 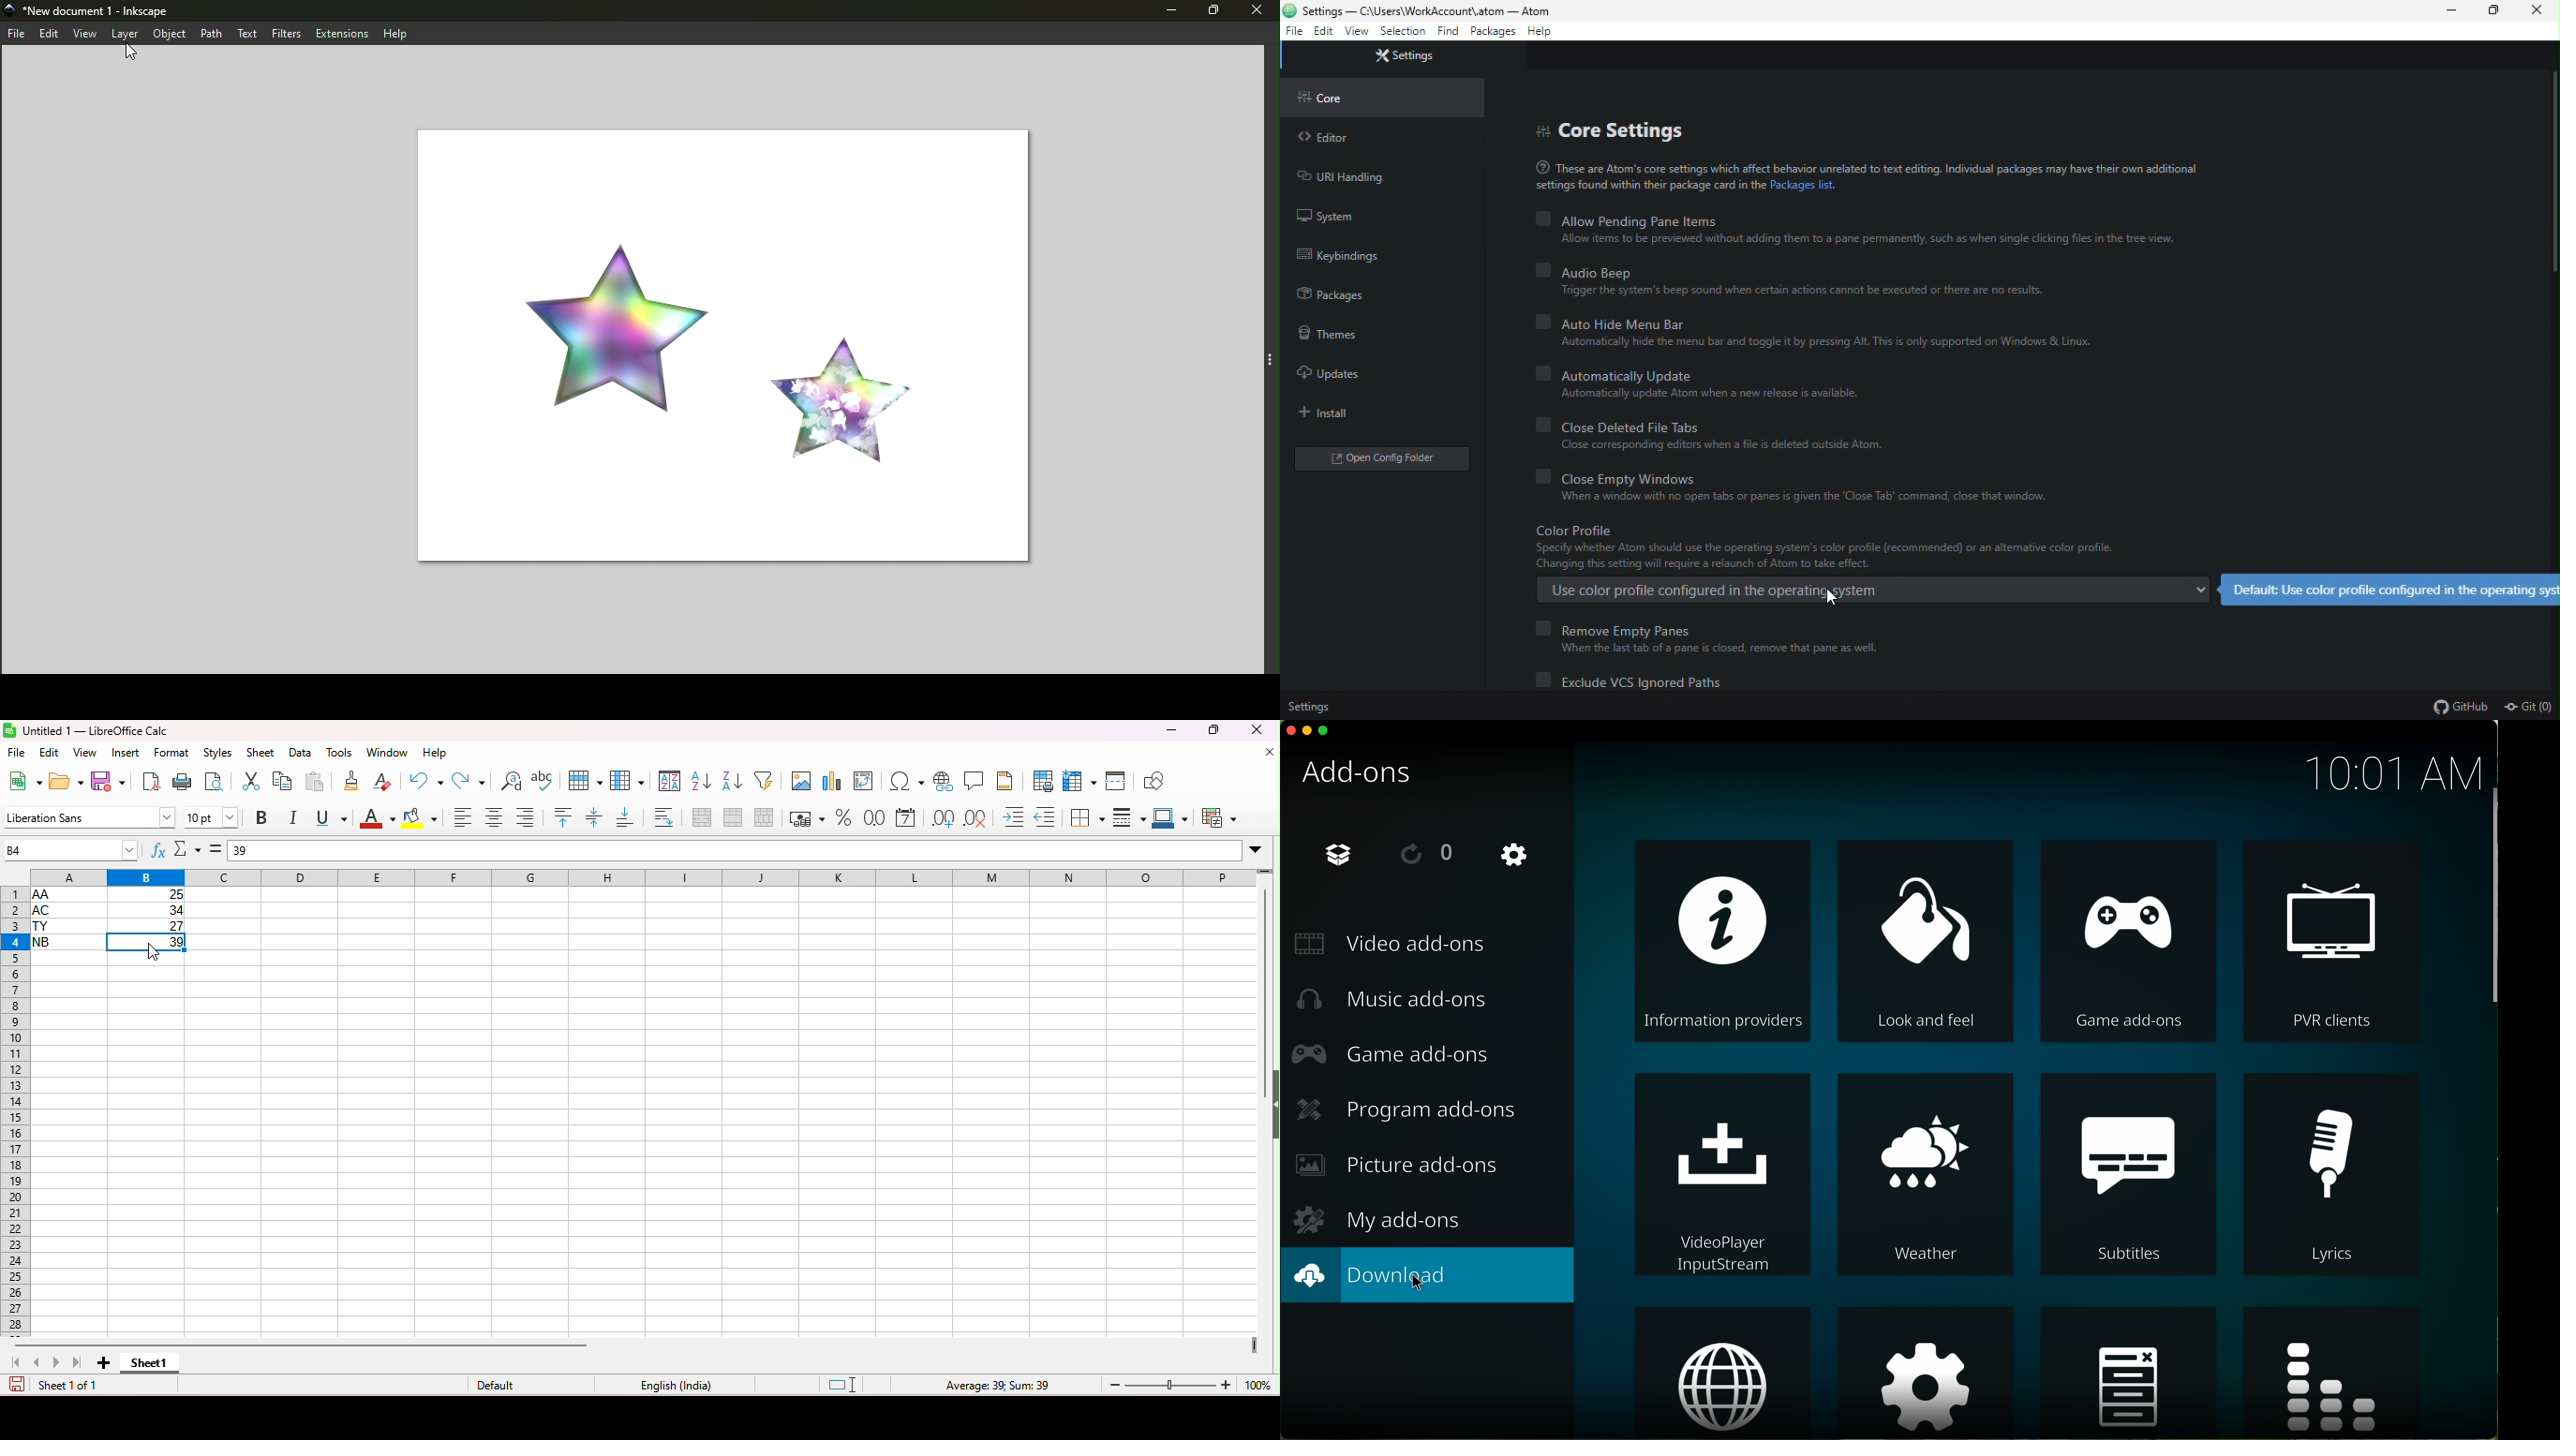 What do you see at coordinates (1257, 729) in the screenshot?
I see `close` at bounding box center [1257, 729].